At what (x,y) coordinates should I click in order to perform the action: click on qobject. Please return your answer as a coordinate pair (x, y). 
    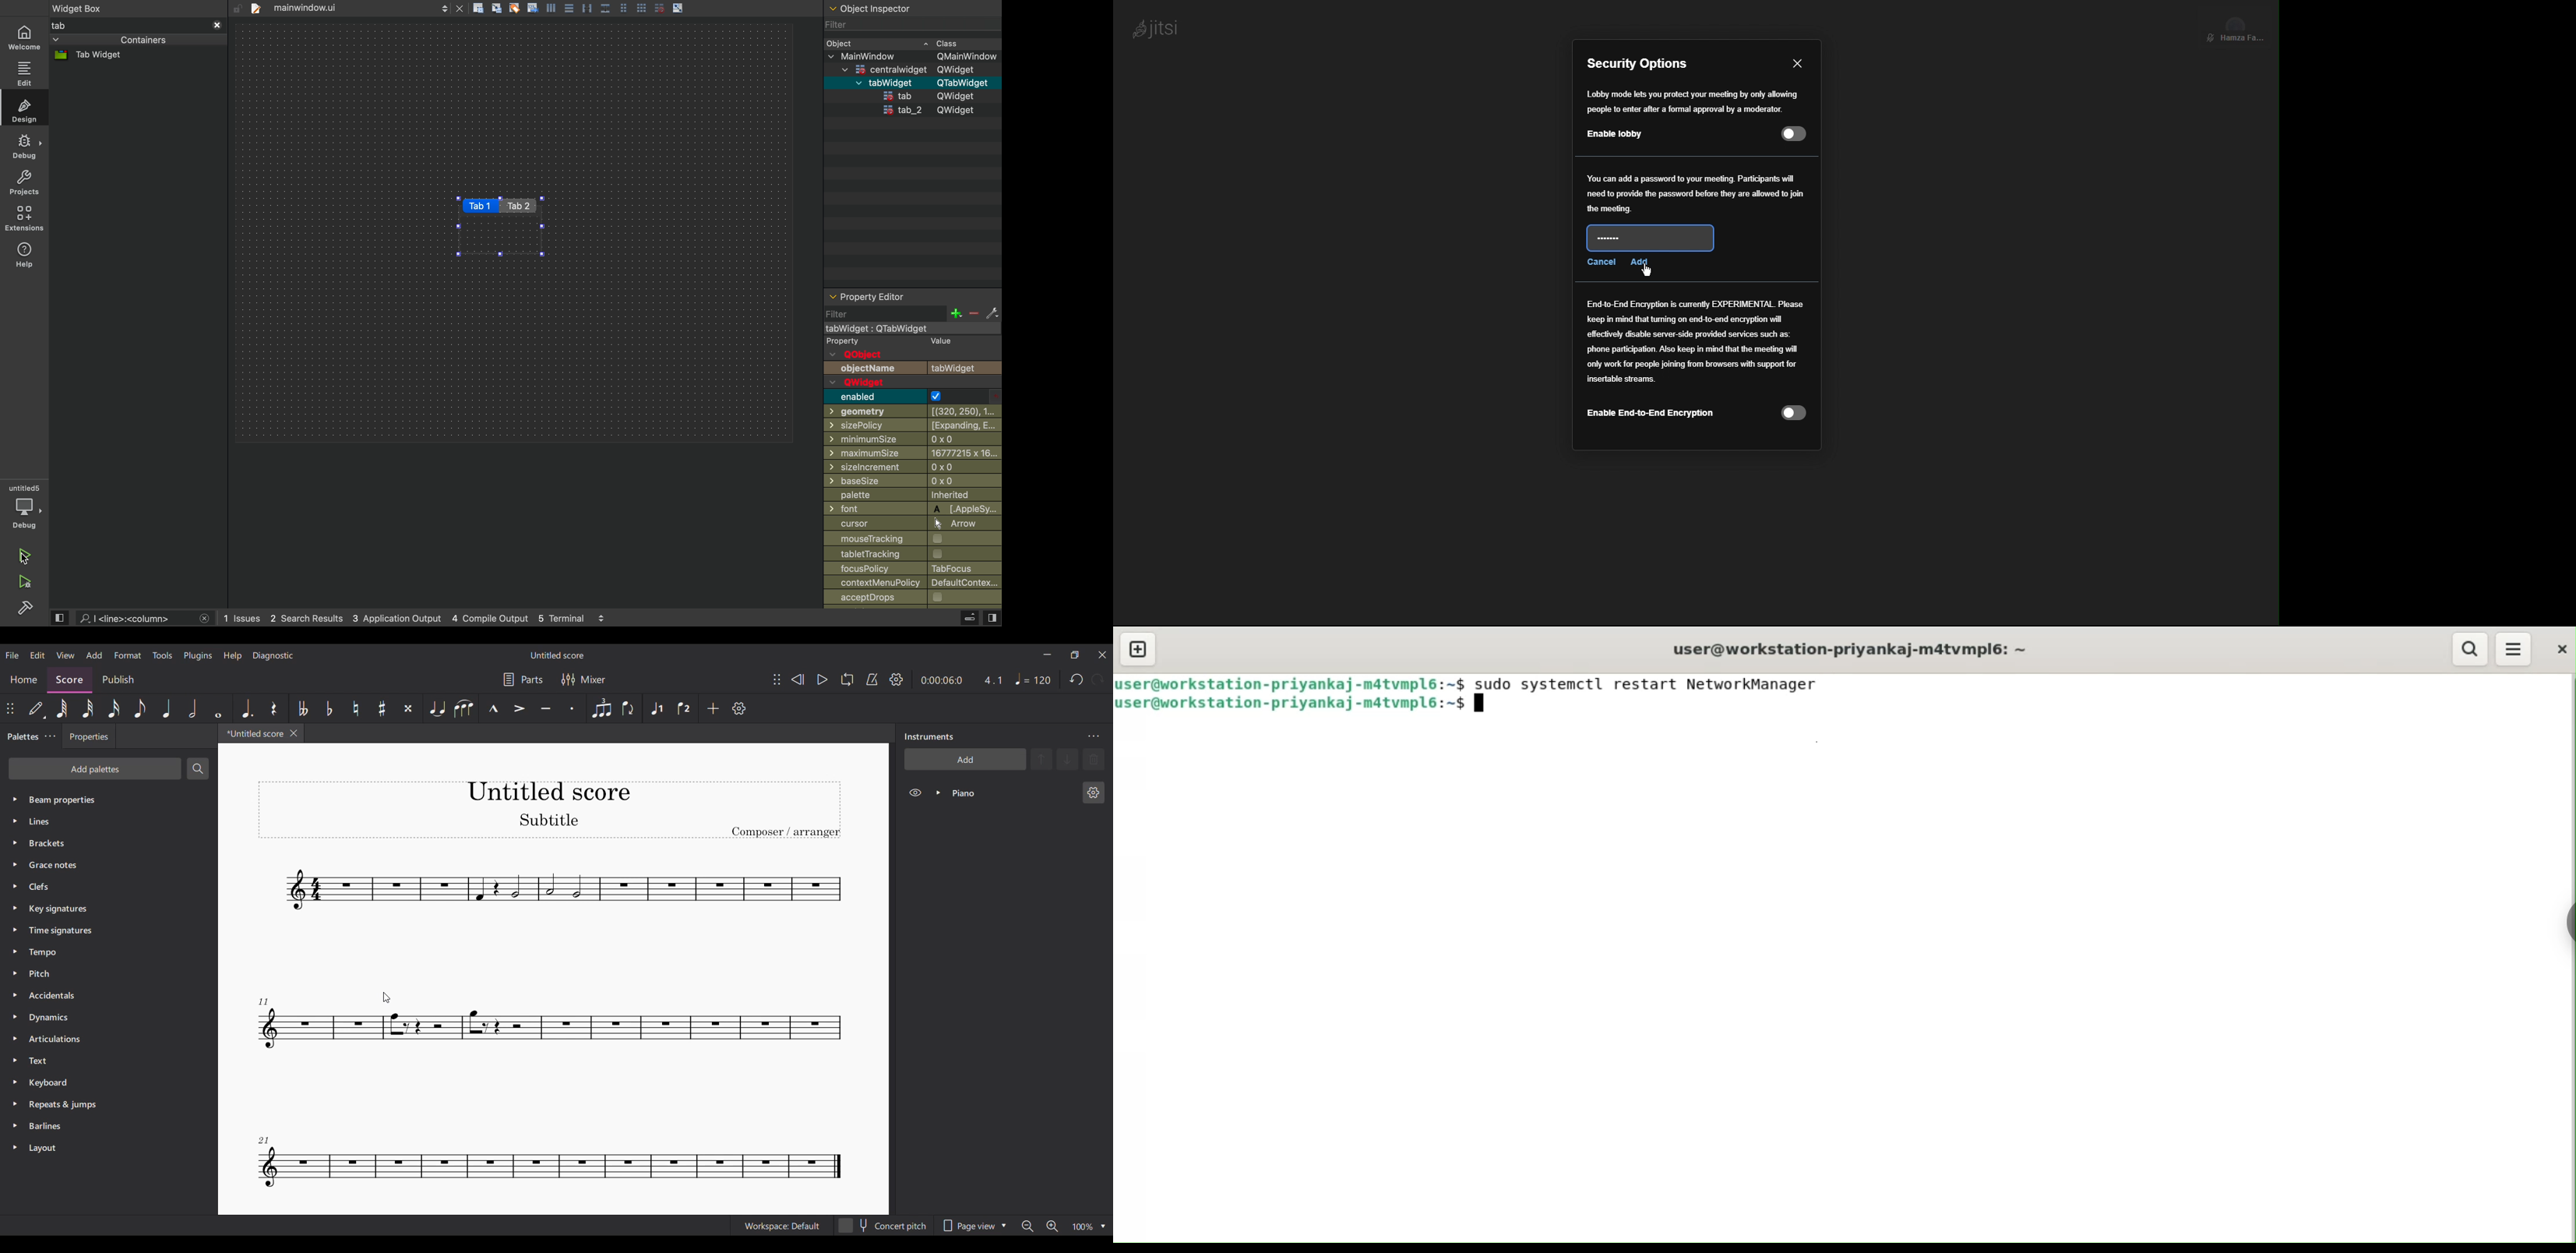
    Looking at the image, I should click on (884, 354).